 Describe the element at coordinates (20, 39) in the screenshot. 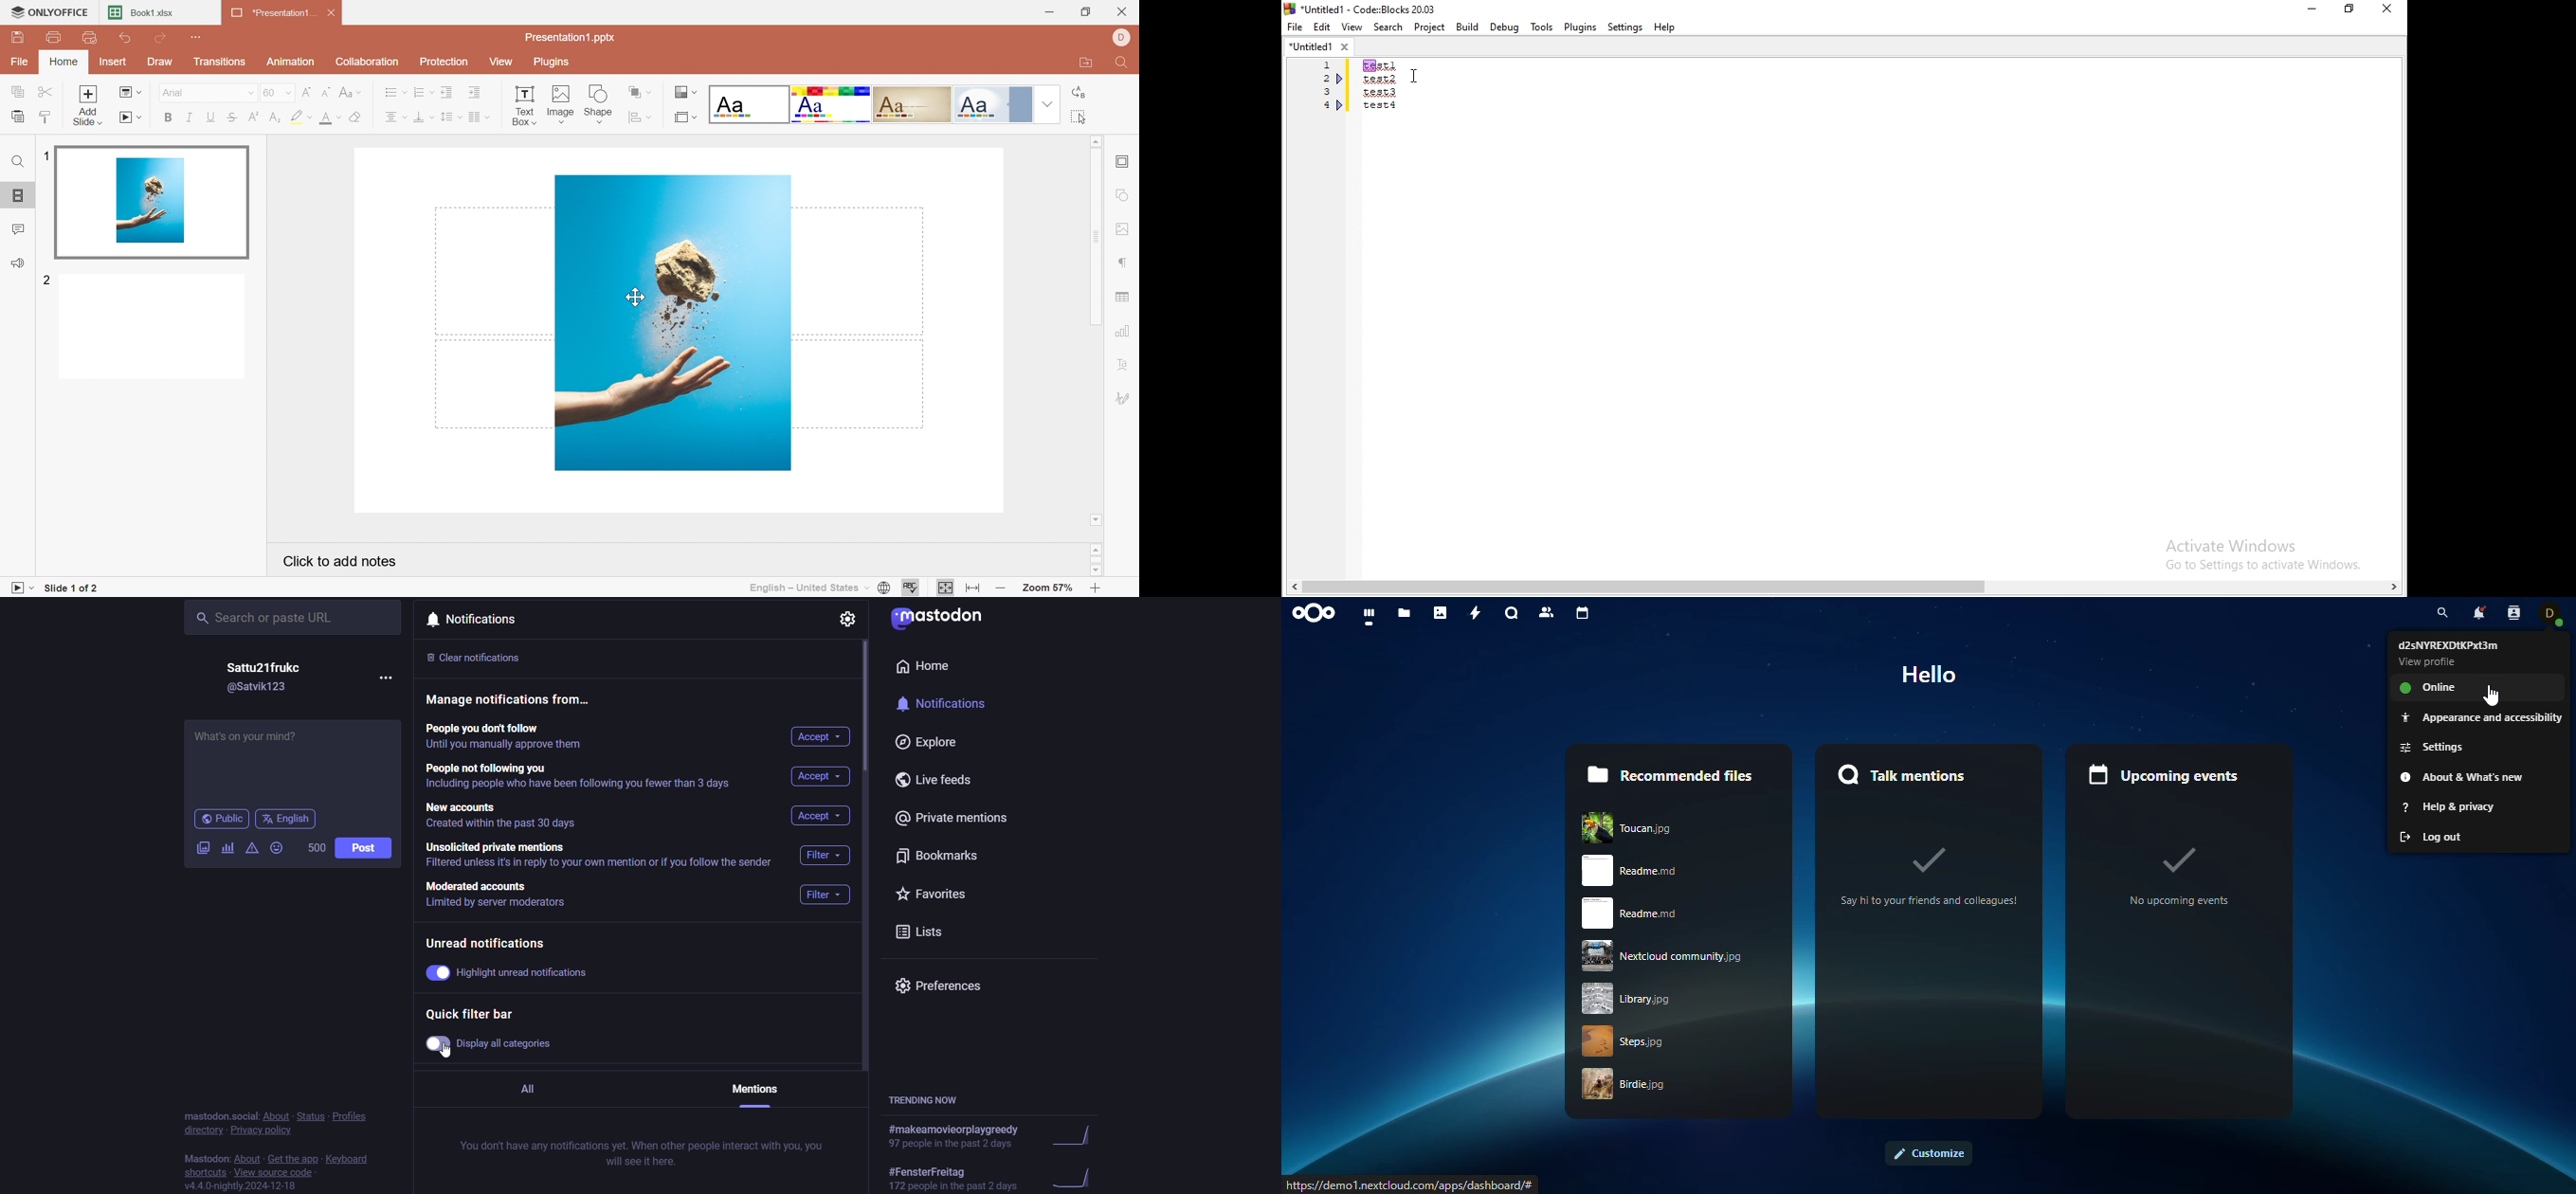

I see `Save` at that location.